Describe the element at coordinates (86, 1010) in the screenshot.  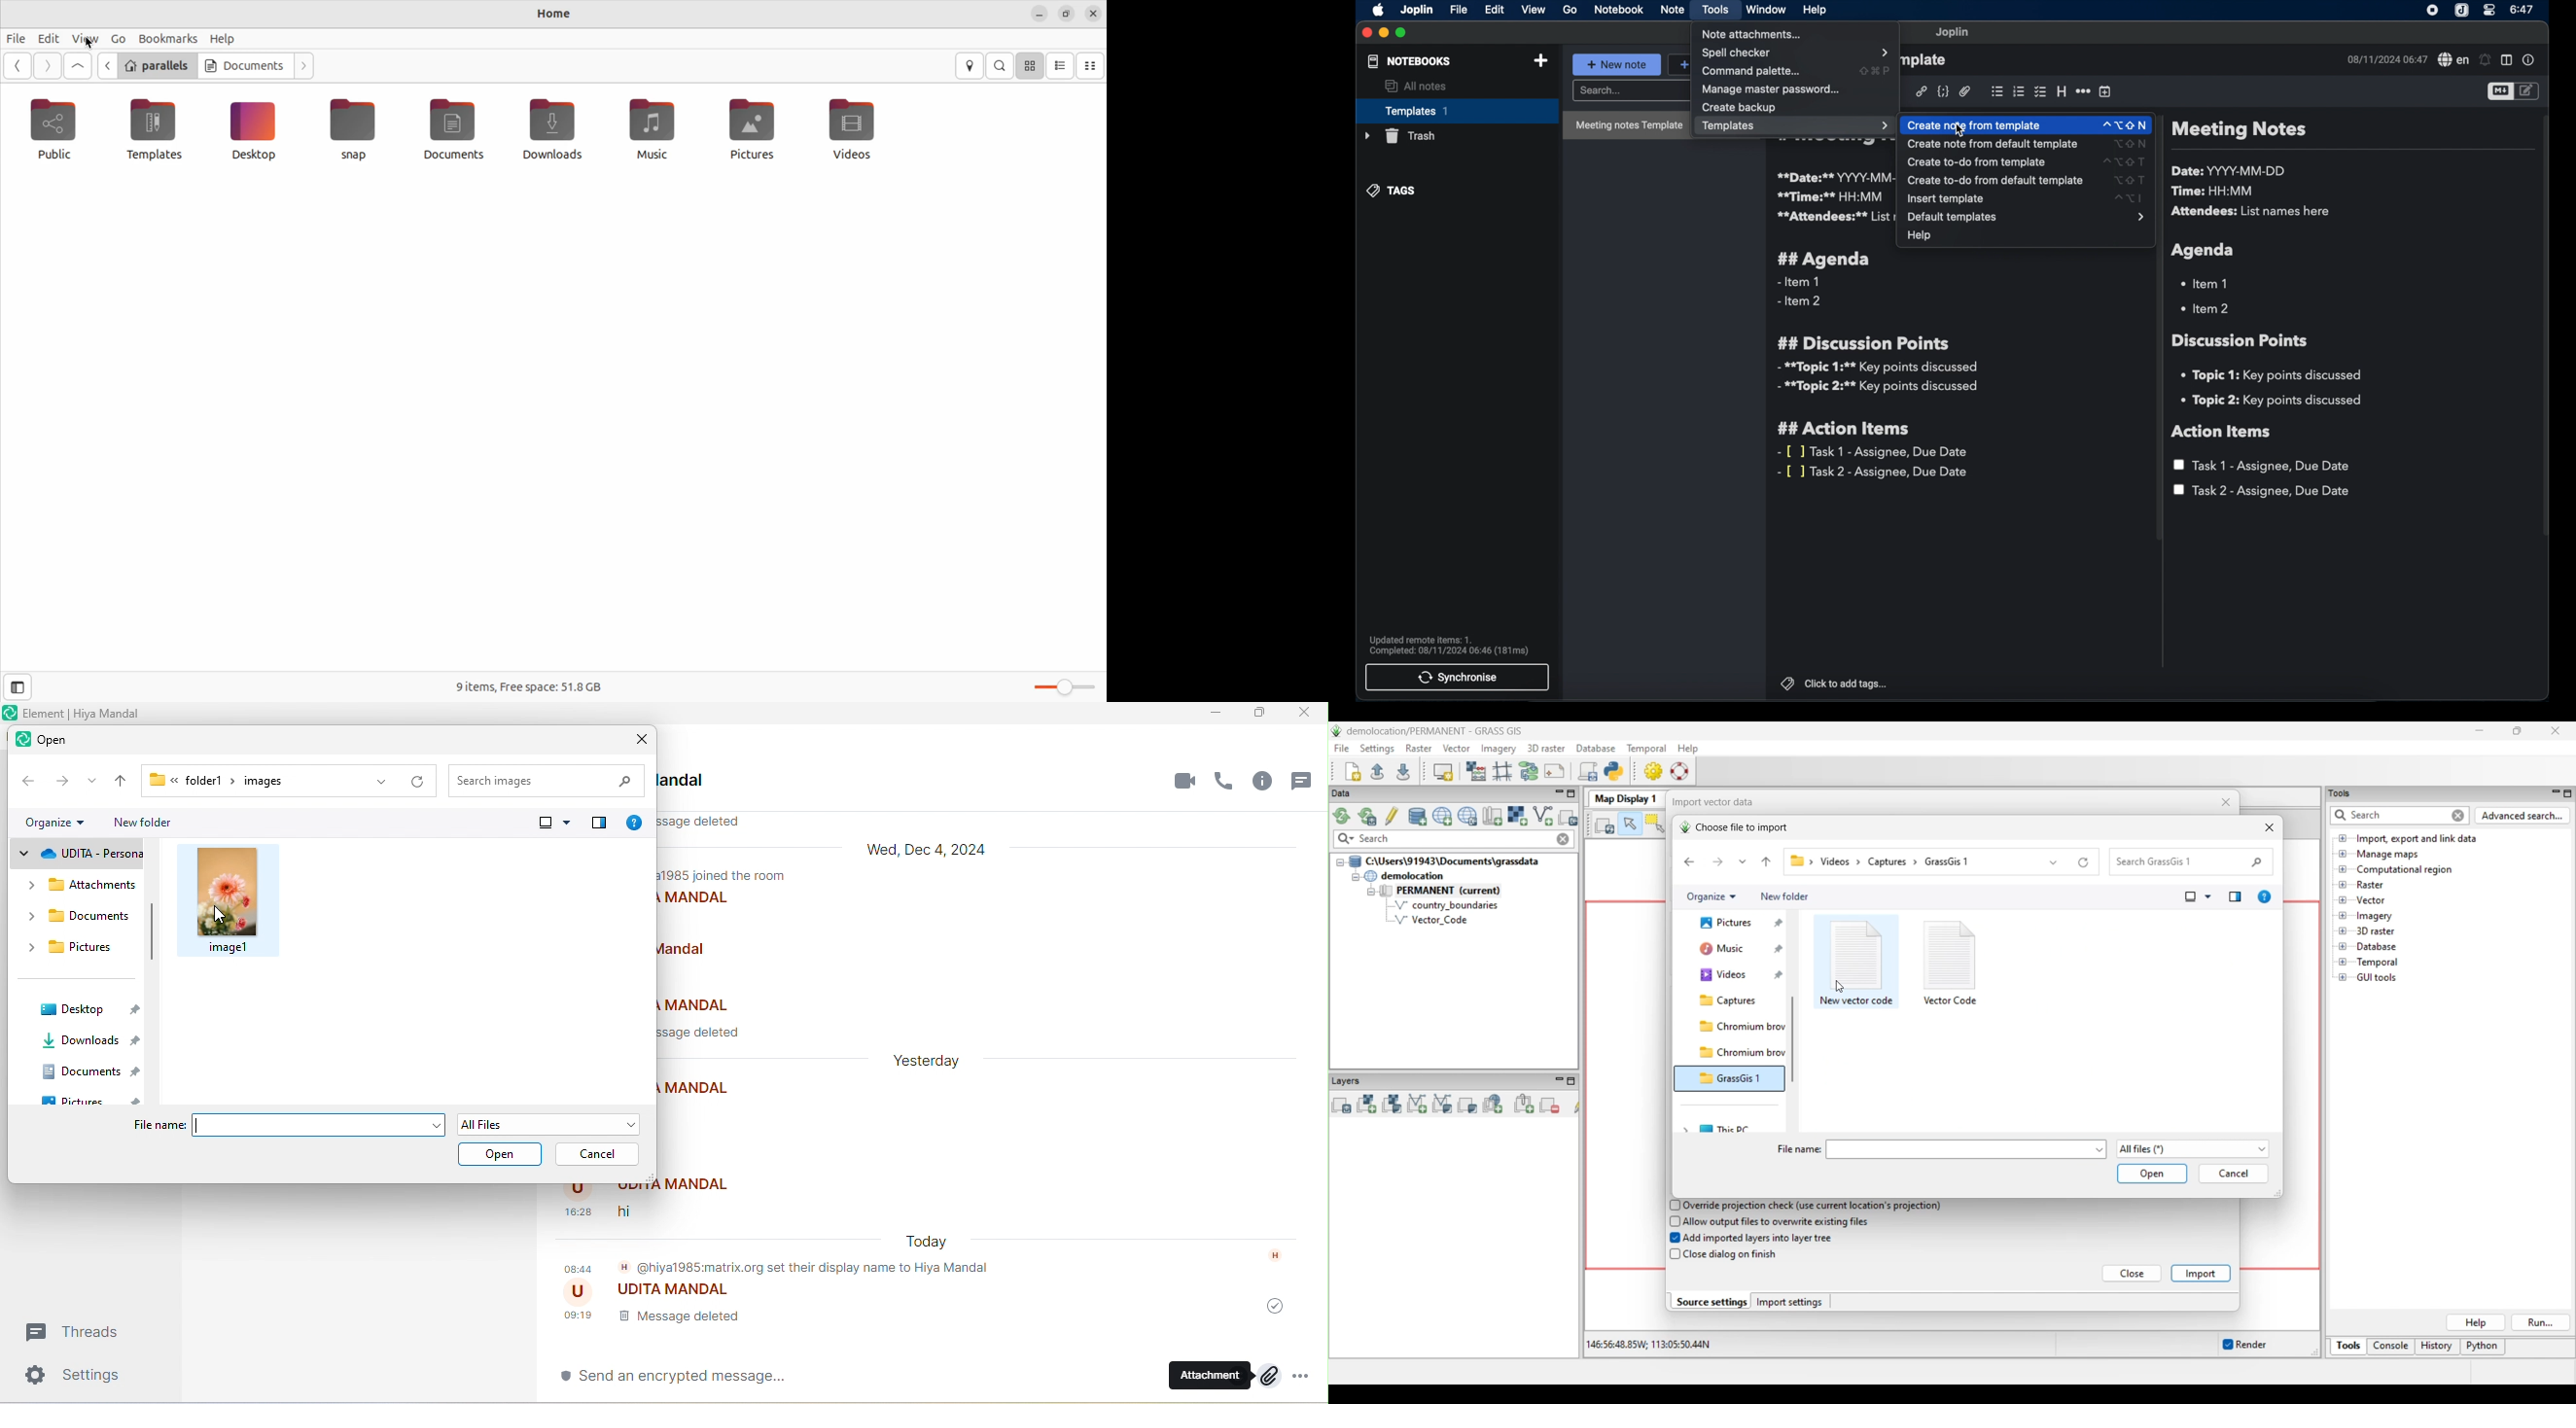
I see `desktop` at that location.